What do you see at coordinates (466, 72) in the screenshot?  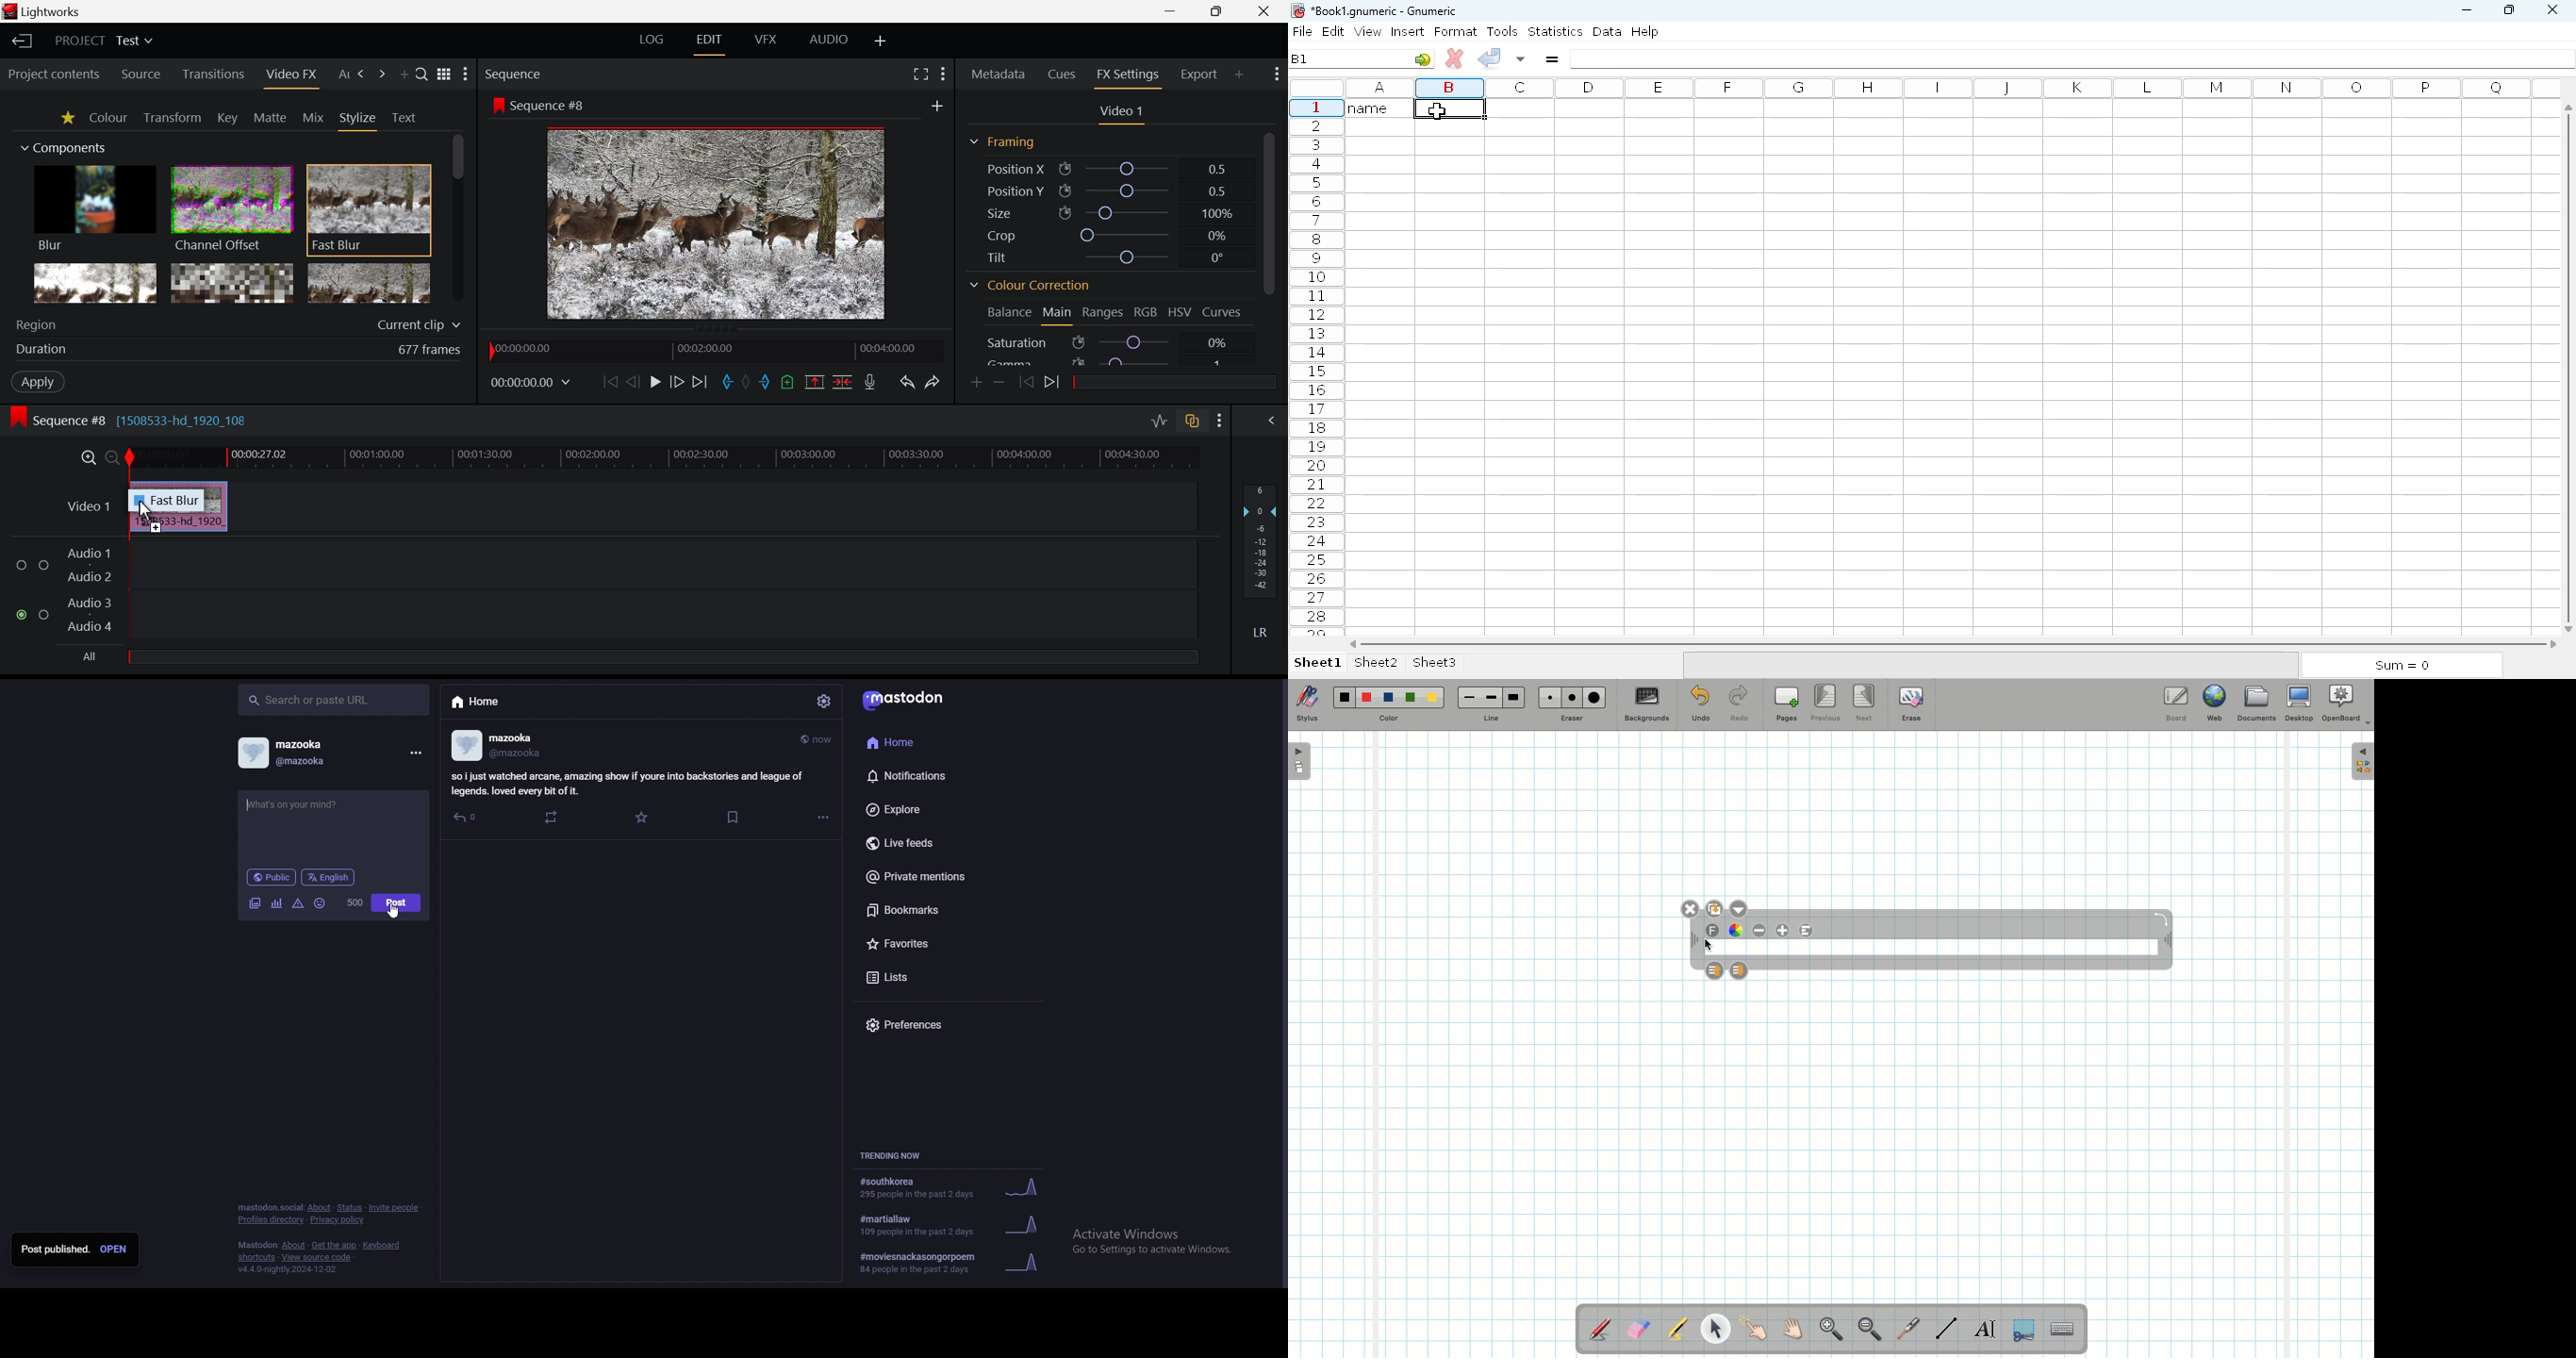 I see `Show Settings` at bounding box center [466, 72].